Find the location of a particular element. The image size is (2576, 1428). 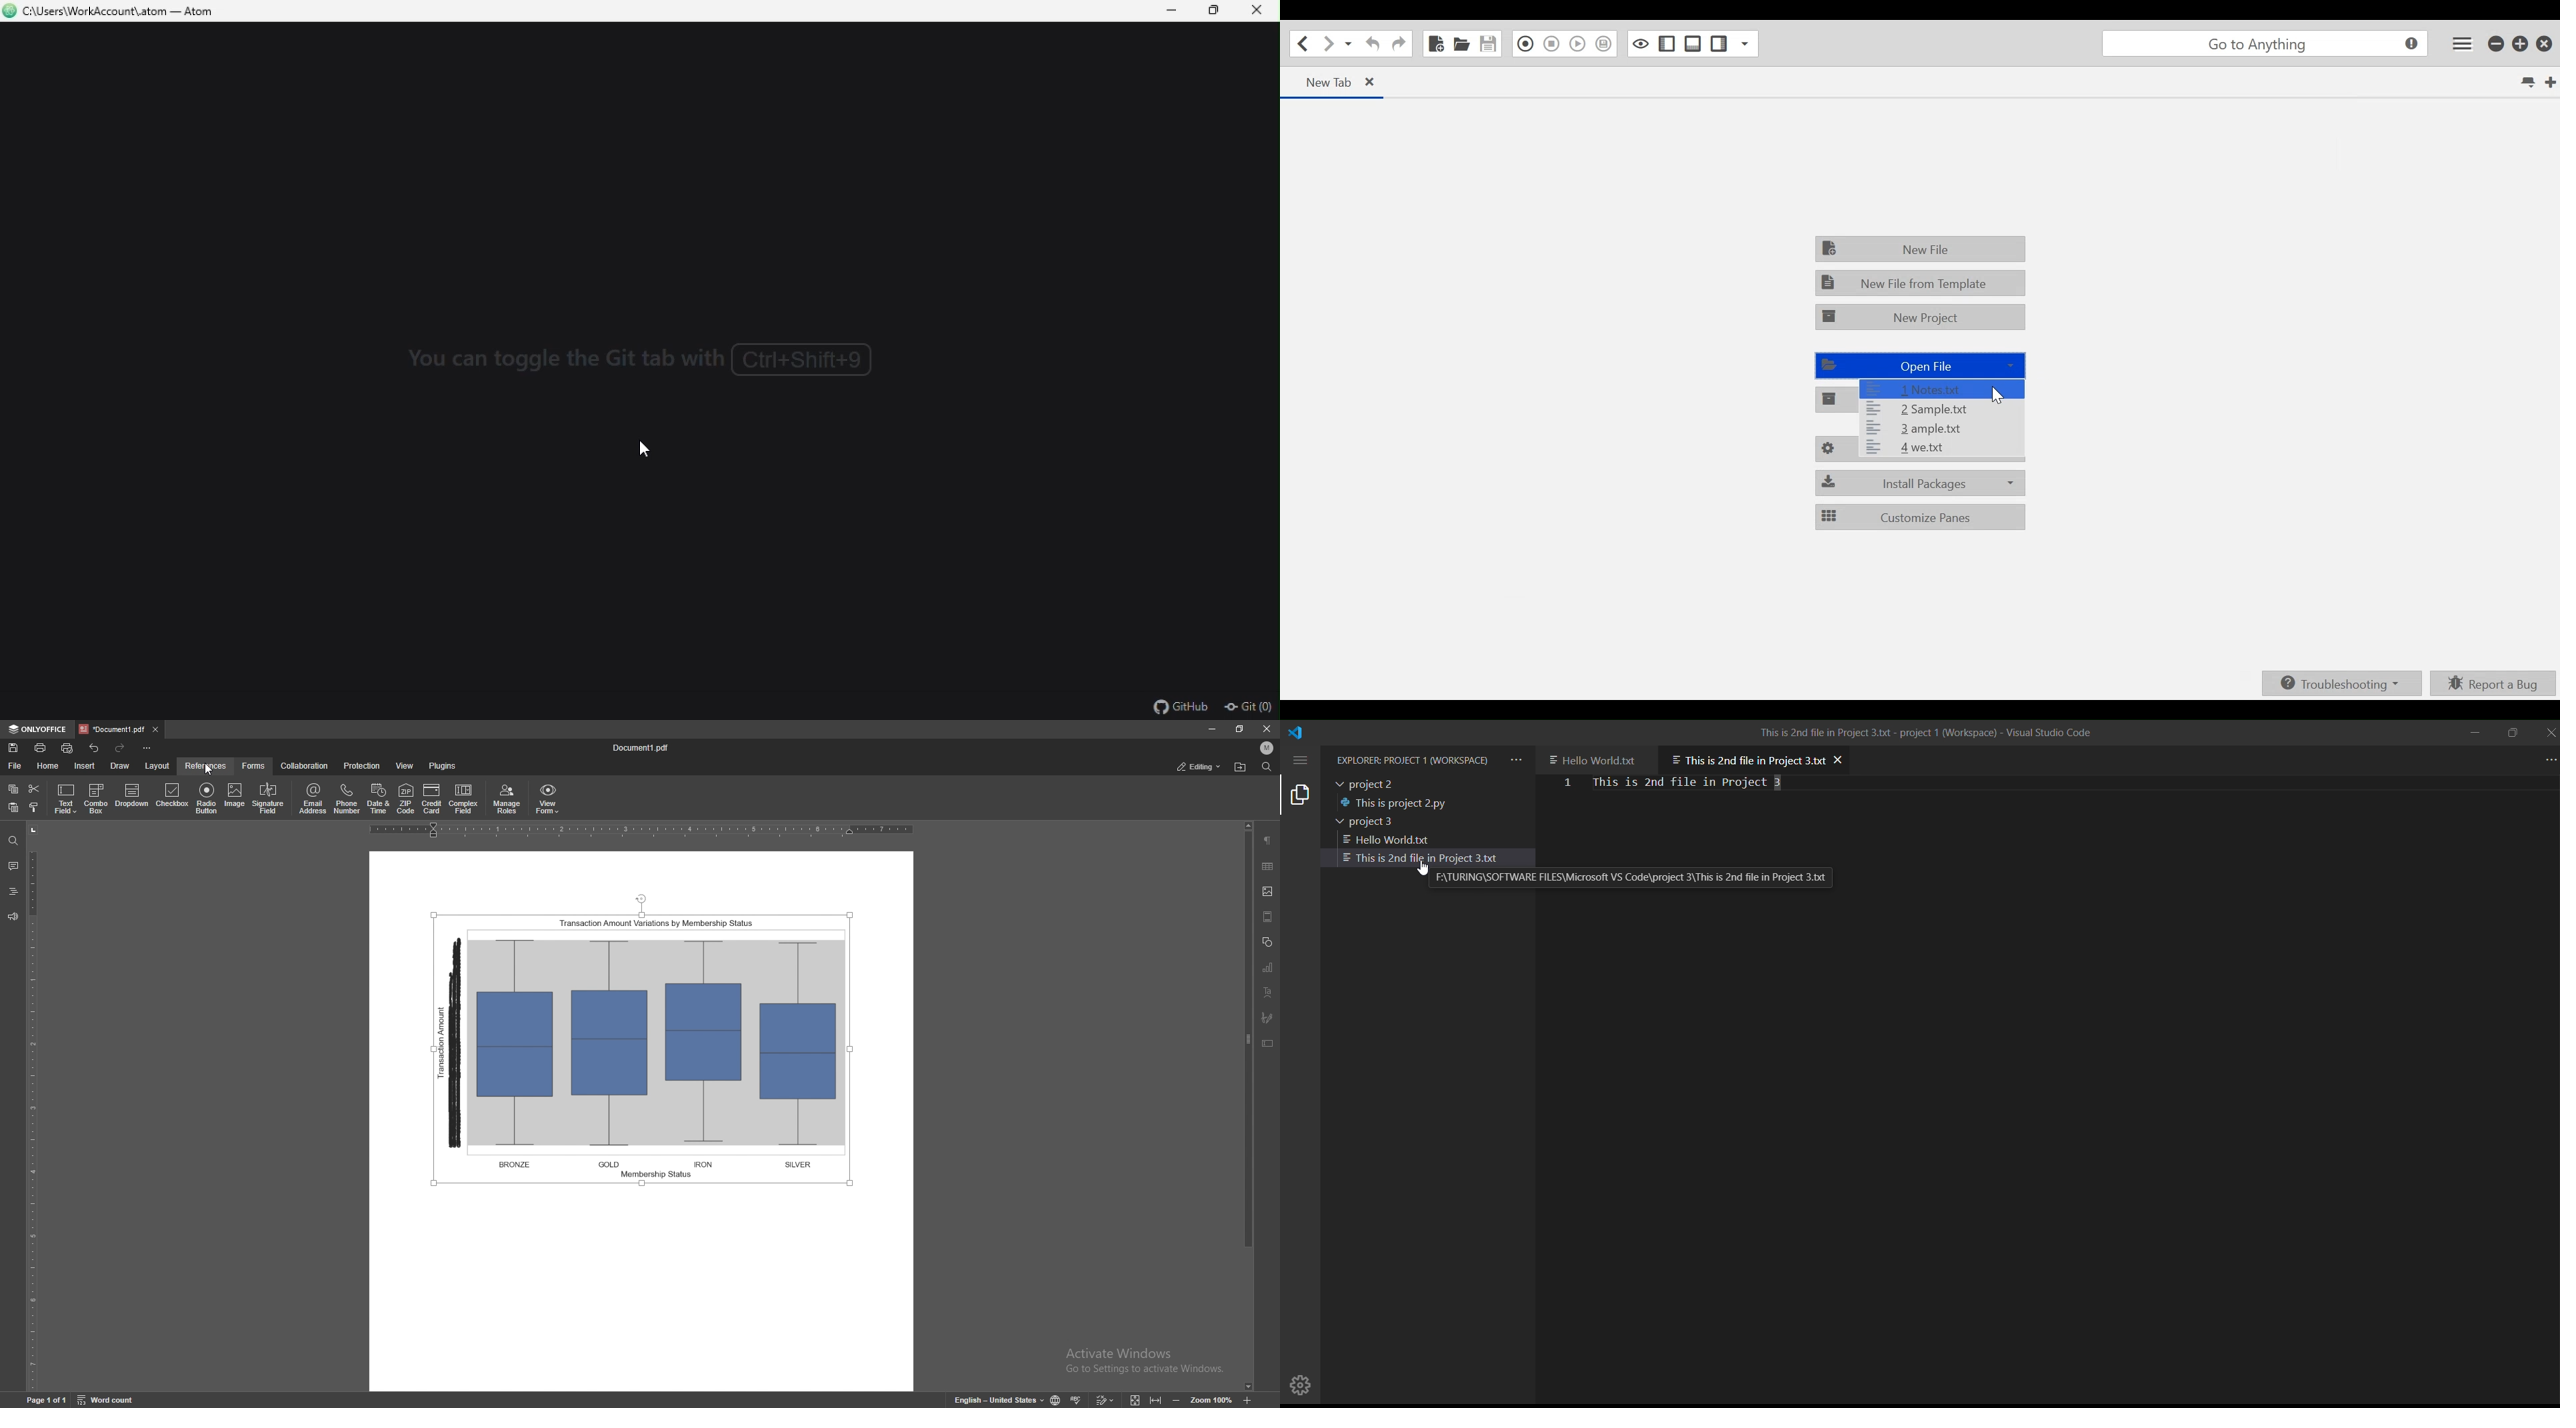

header and footer is located at coordinates (1268, 916).